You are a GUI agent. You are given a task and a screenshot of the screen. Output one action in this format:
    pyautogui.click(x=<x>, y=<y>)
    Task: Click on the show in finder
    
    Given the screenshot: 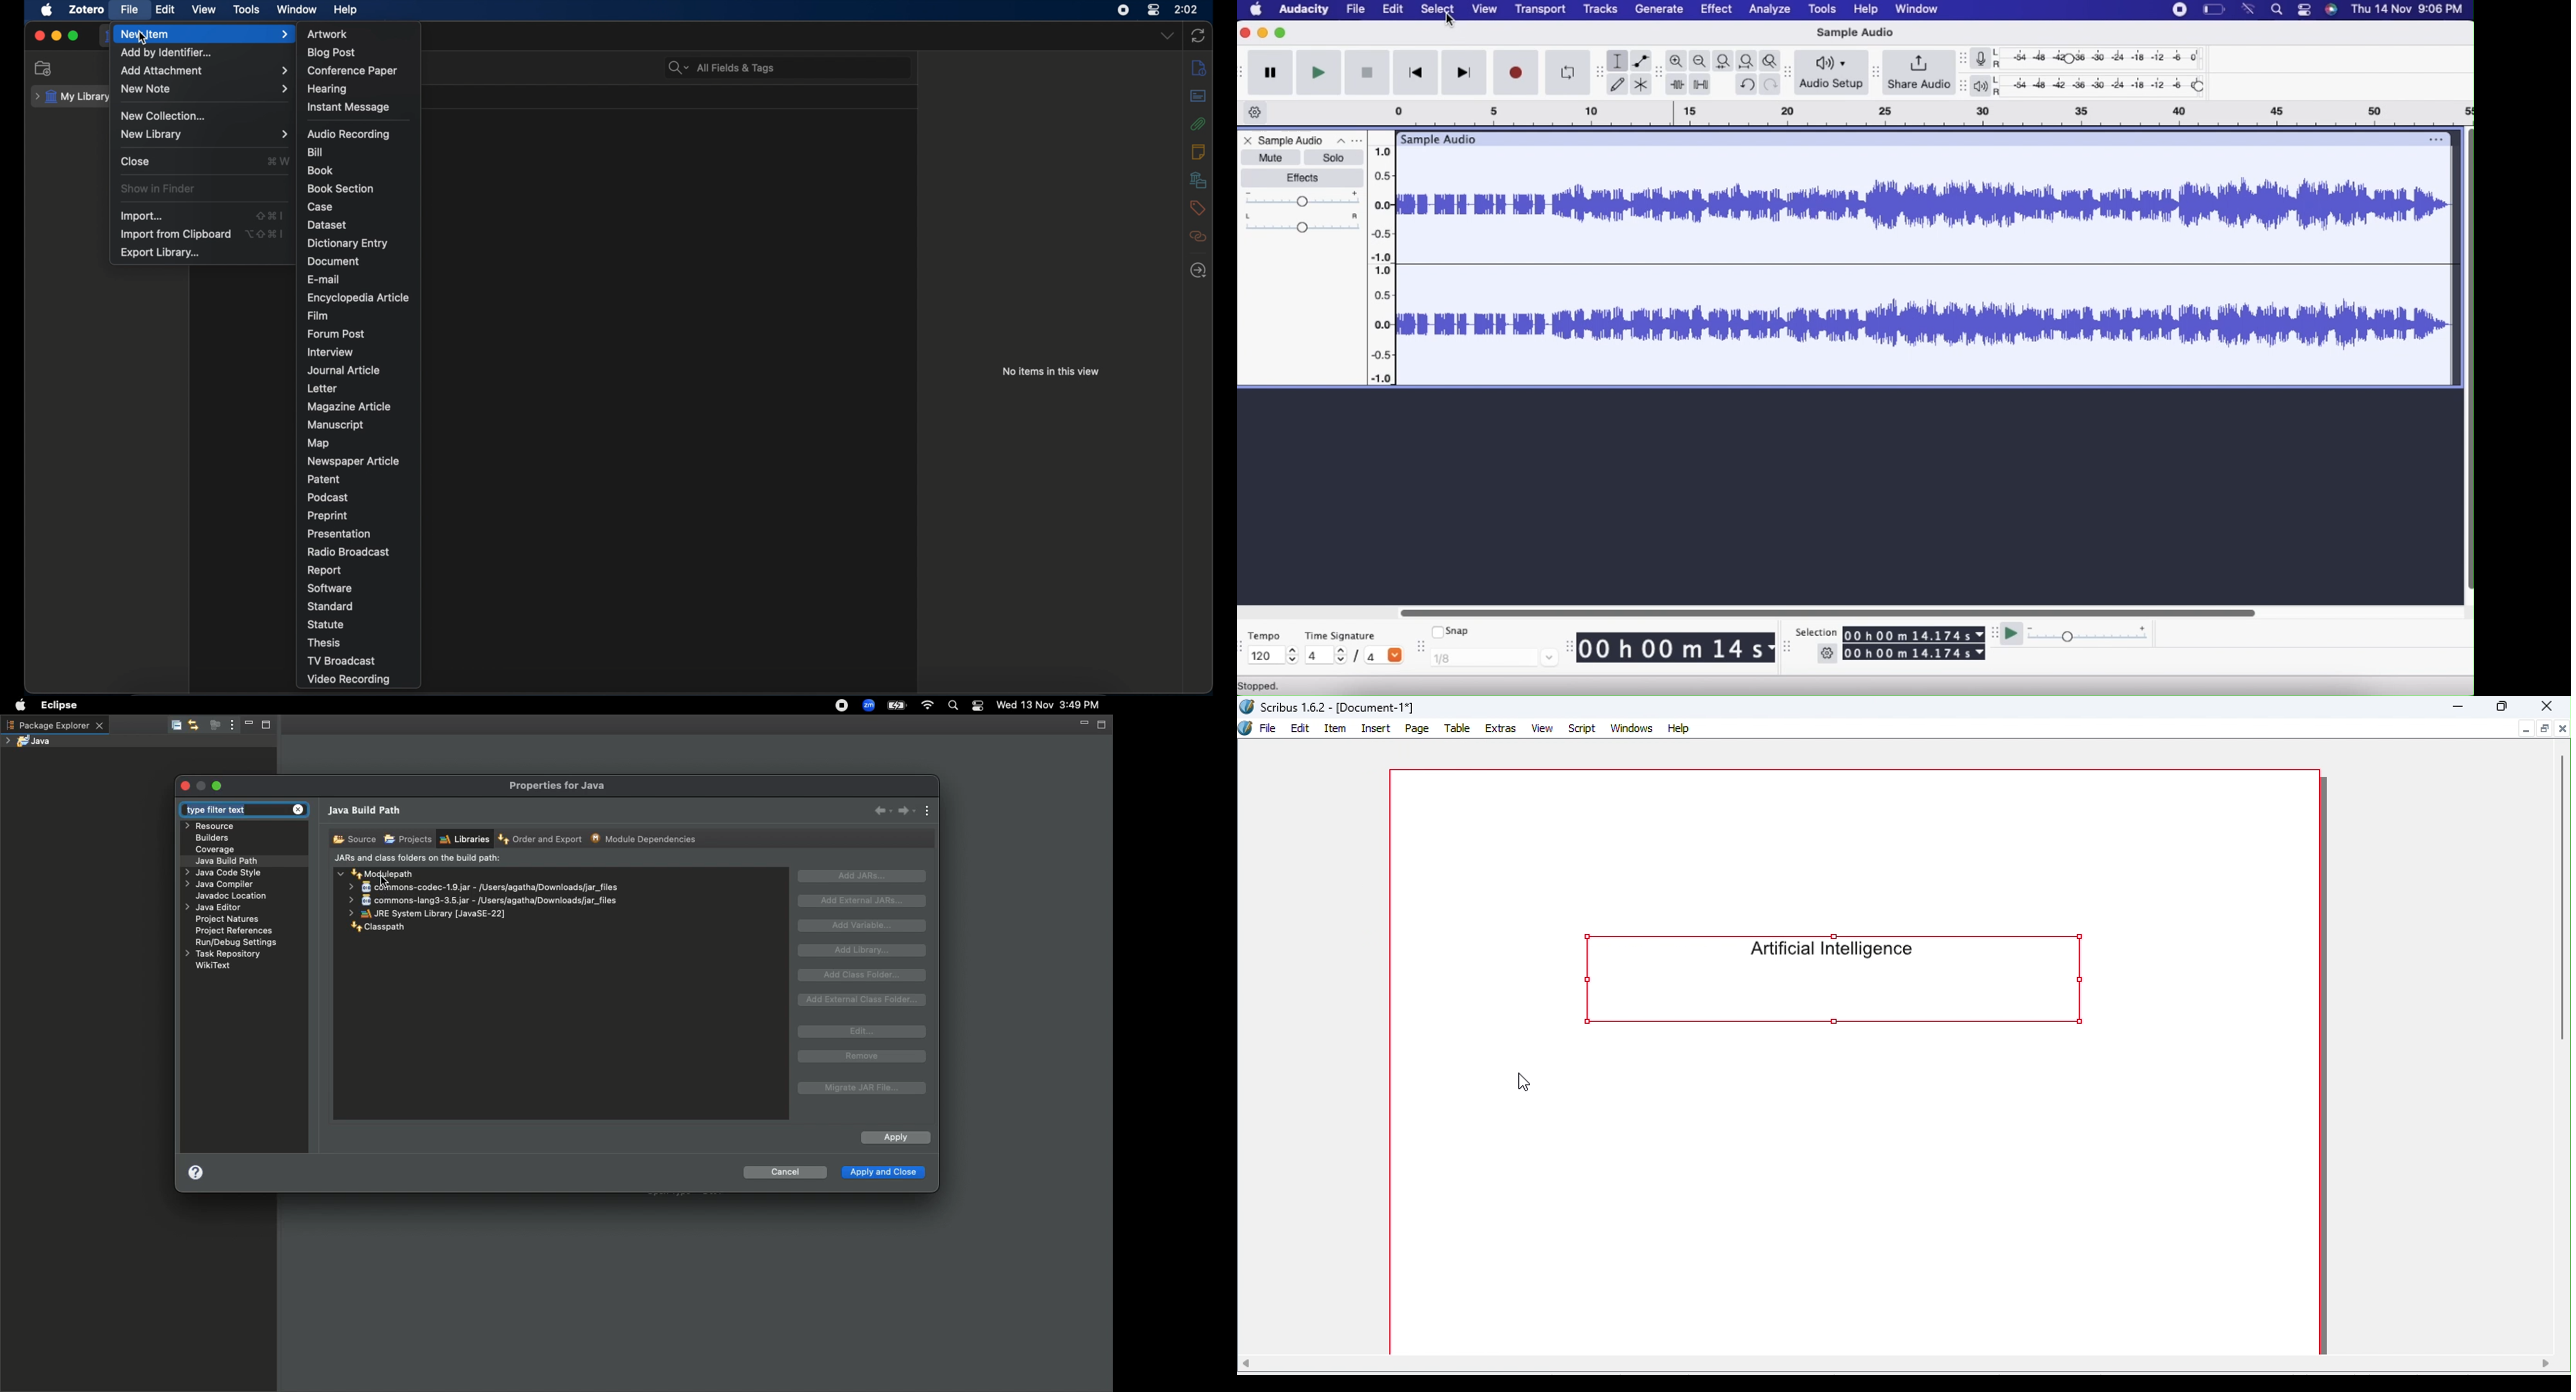 What is the action you would take?
    pyautogui.click(x=159, y=189)
    